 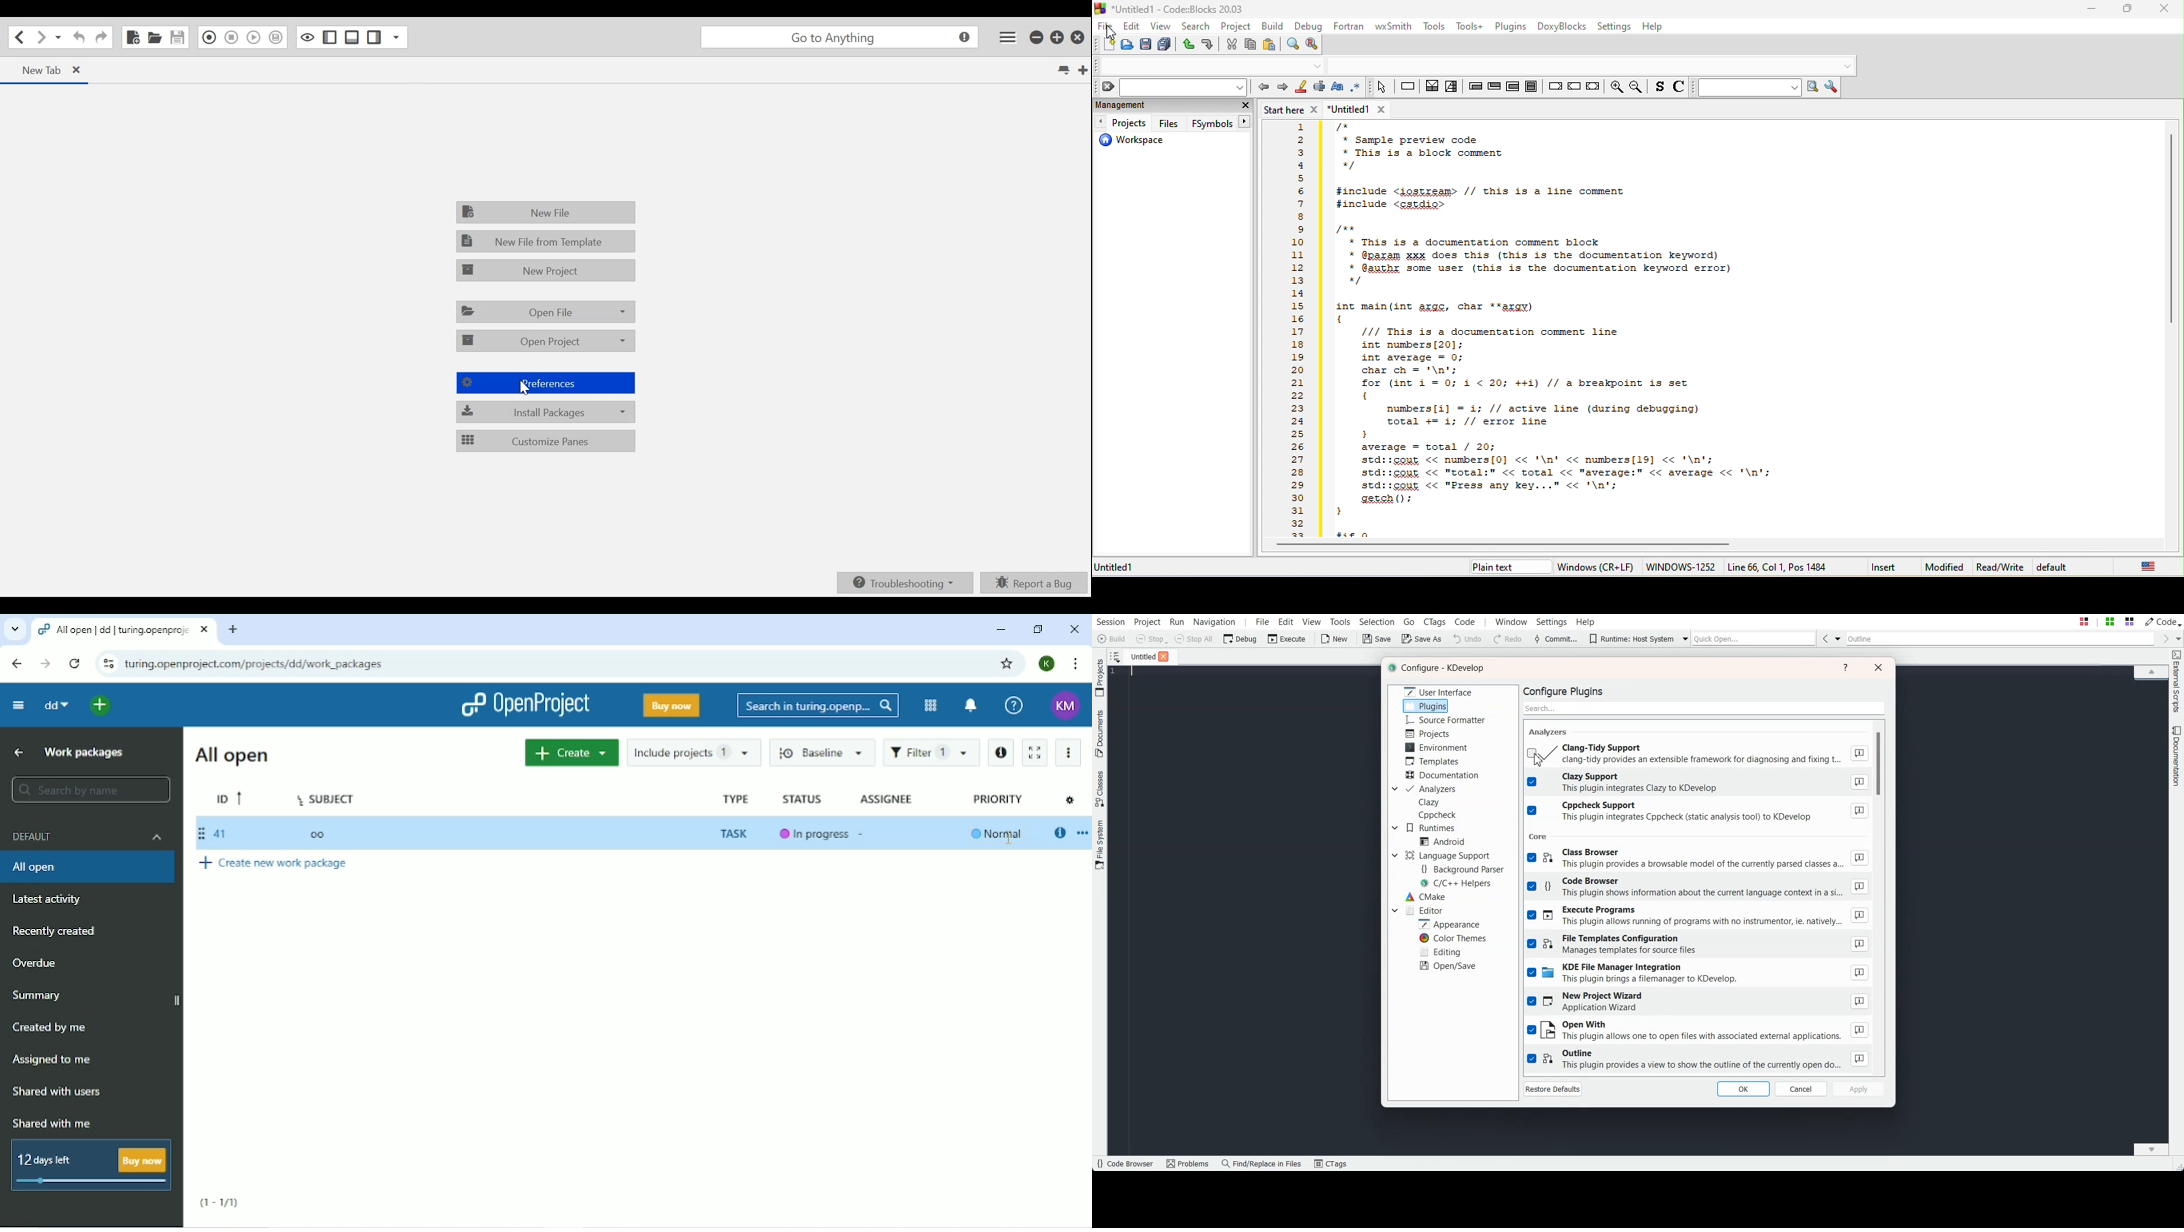 What do you see at coordinates (1433, 89) in the screenshot?
I see `decision` at bounding box center [1433, 89].